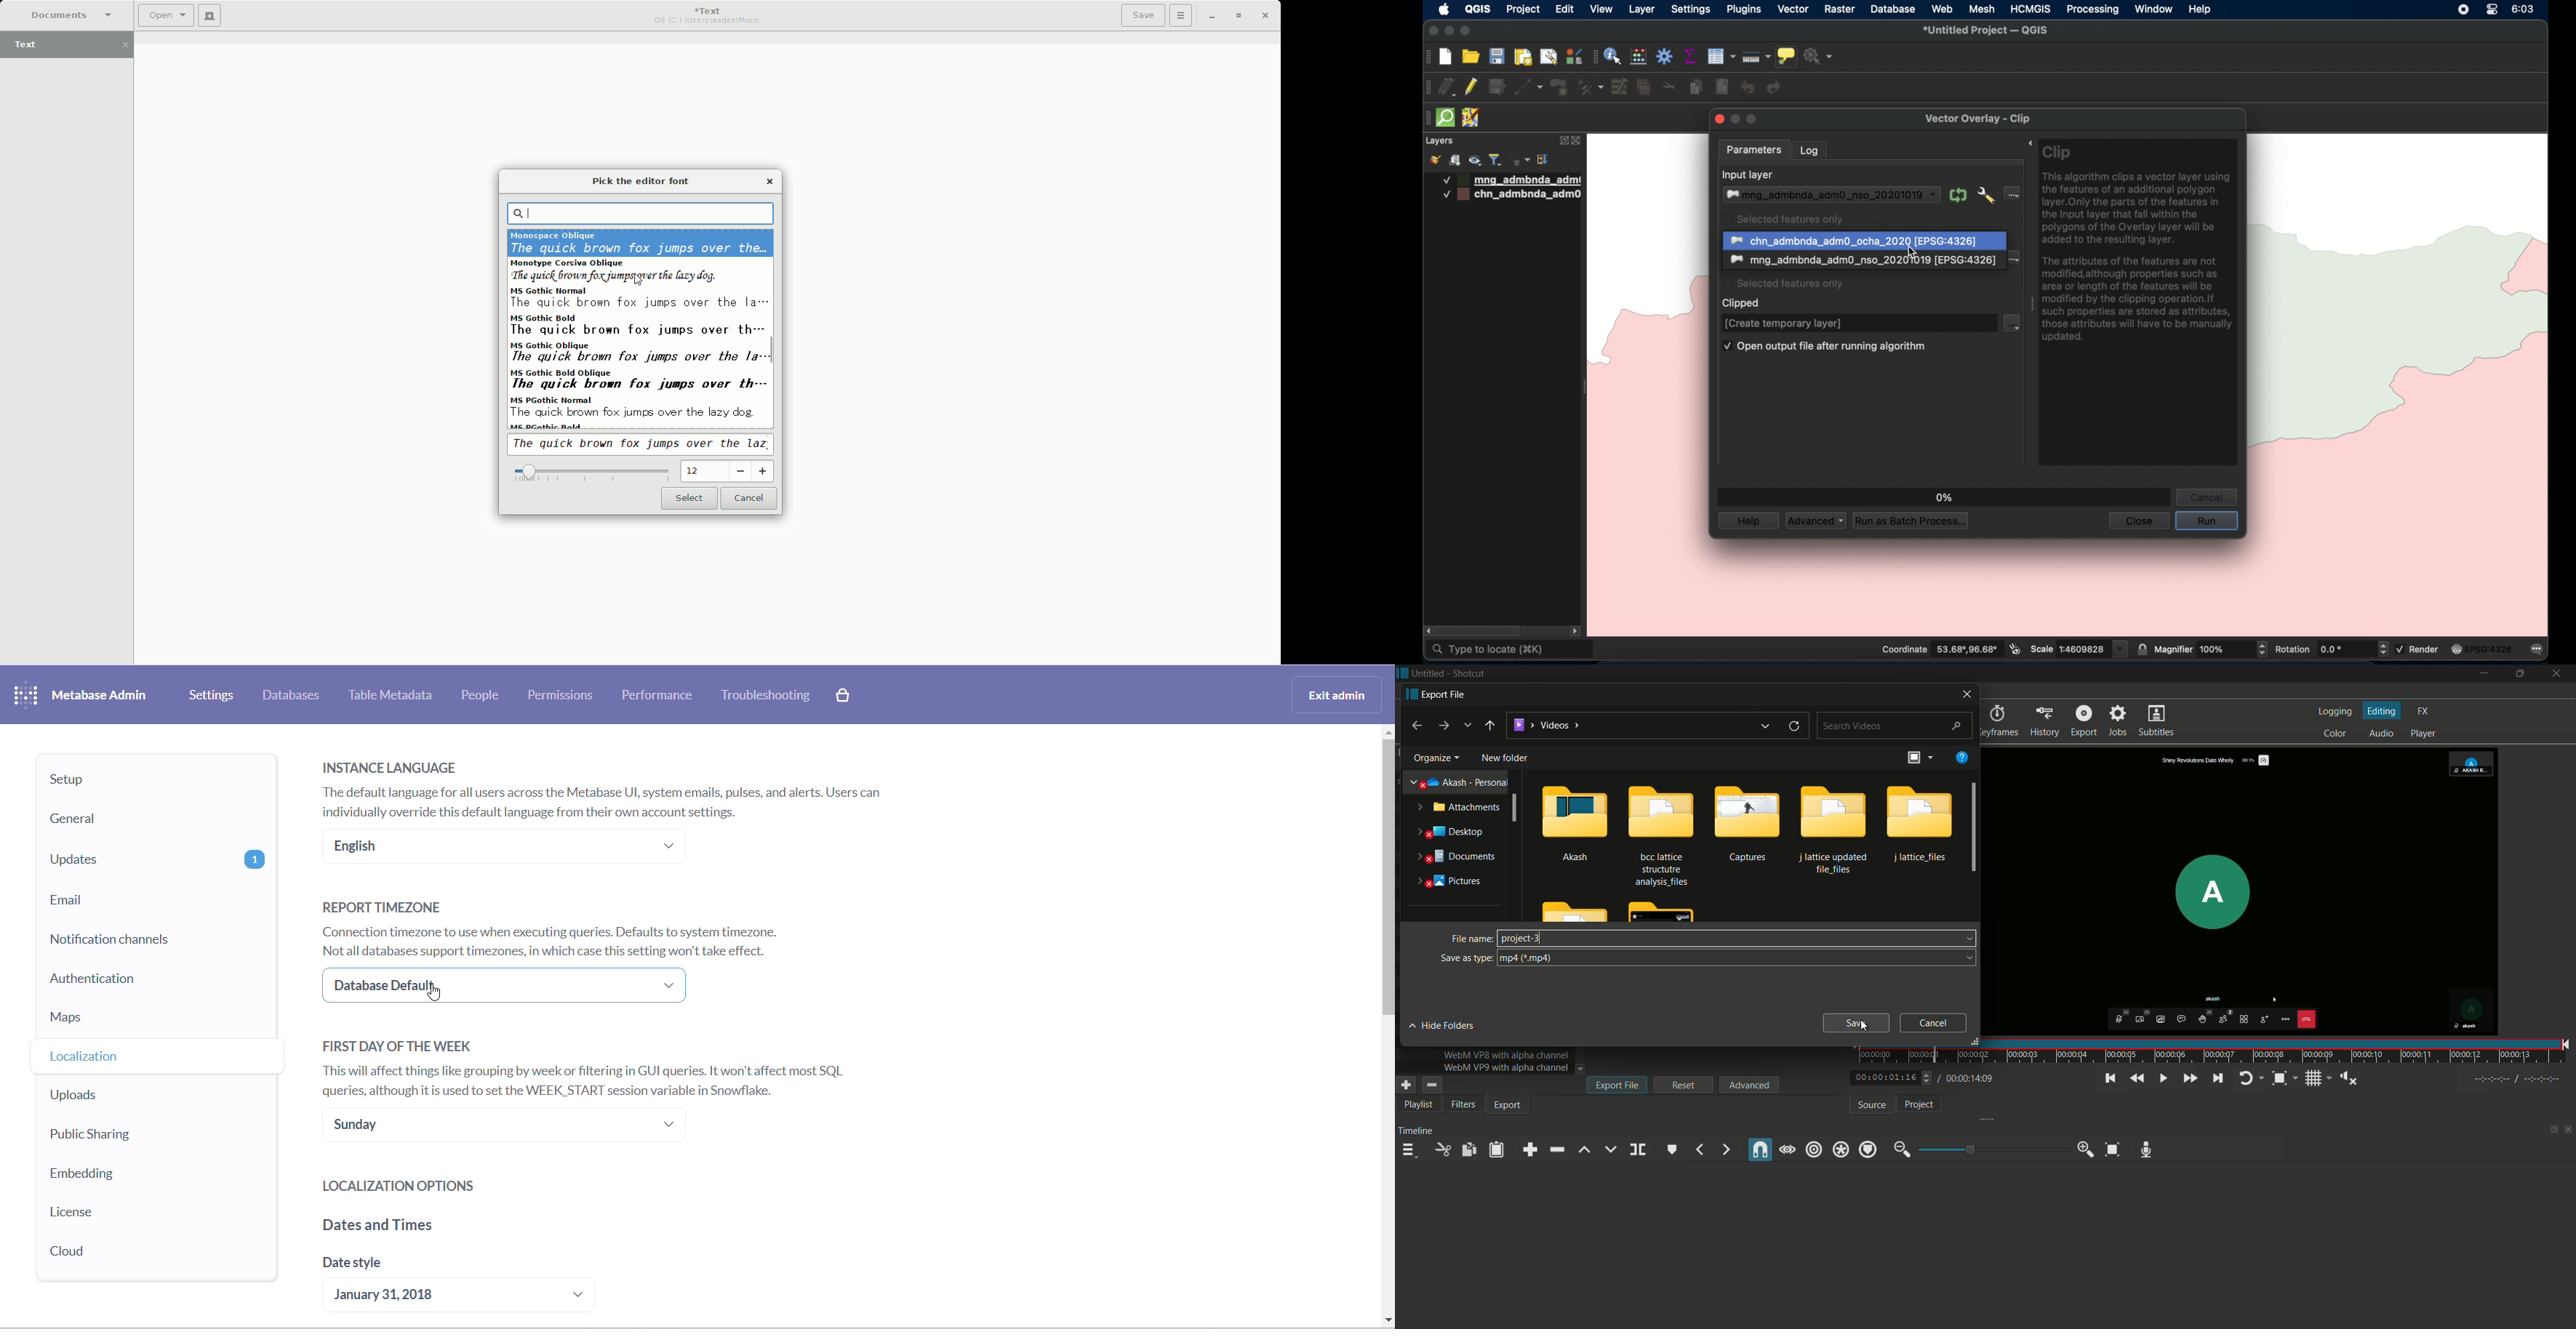 This screenshot has width=2576, height=1344. Describe the element at coordinates (1945, 498) in the screenshot. I see `0%` at that location.